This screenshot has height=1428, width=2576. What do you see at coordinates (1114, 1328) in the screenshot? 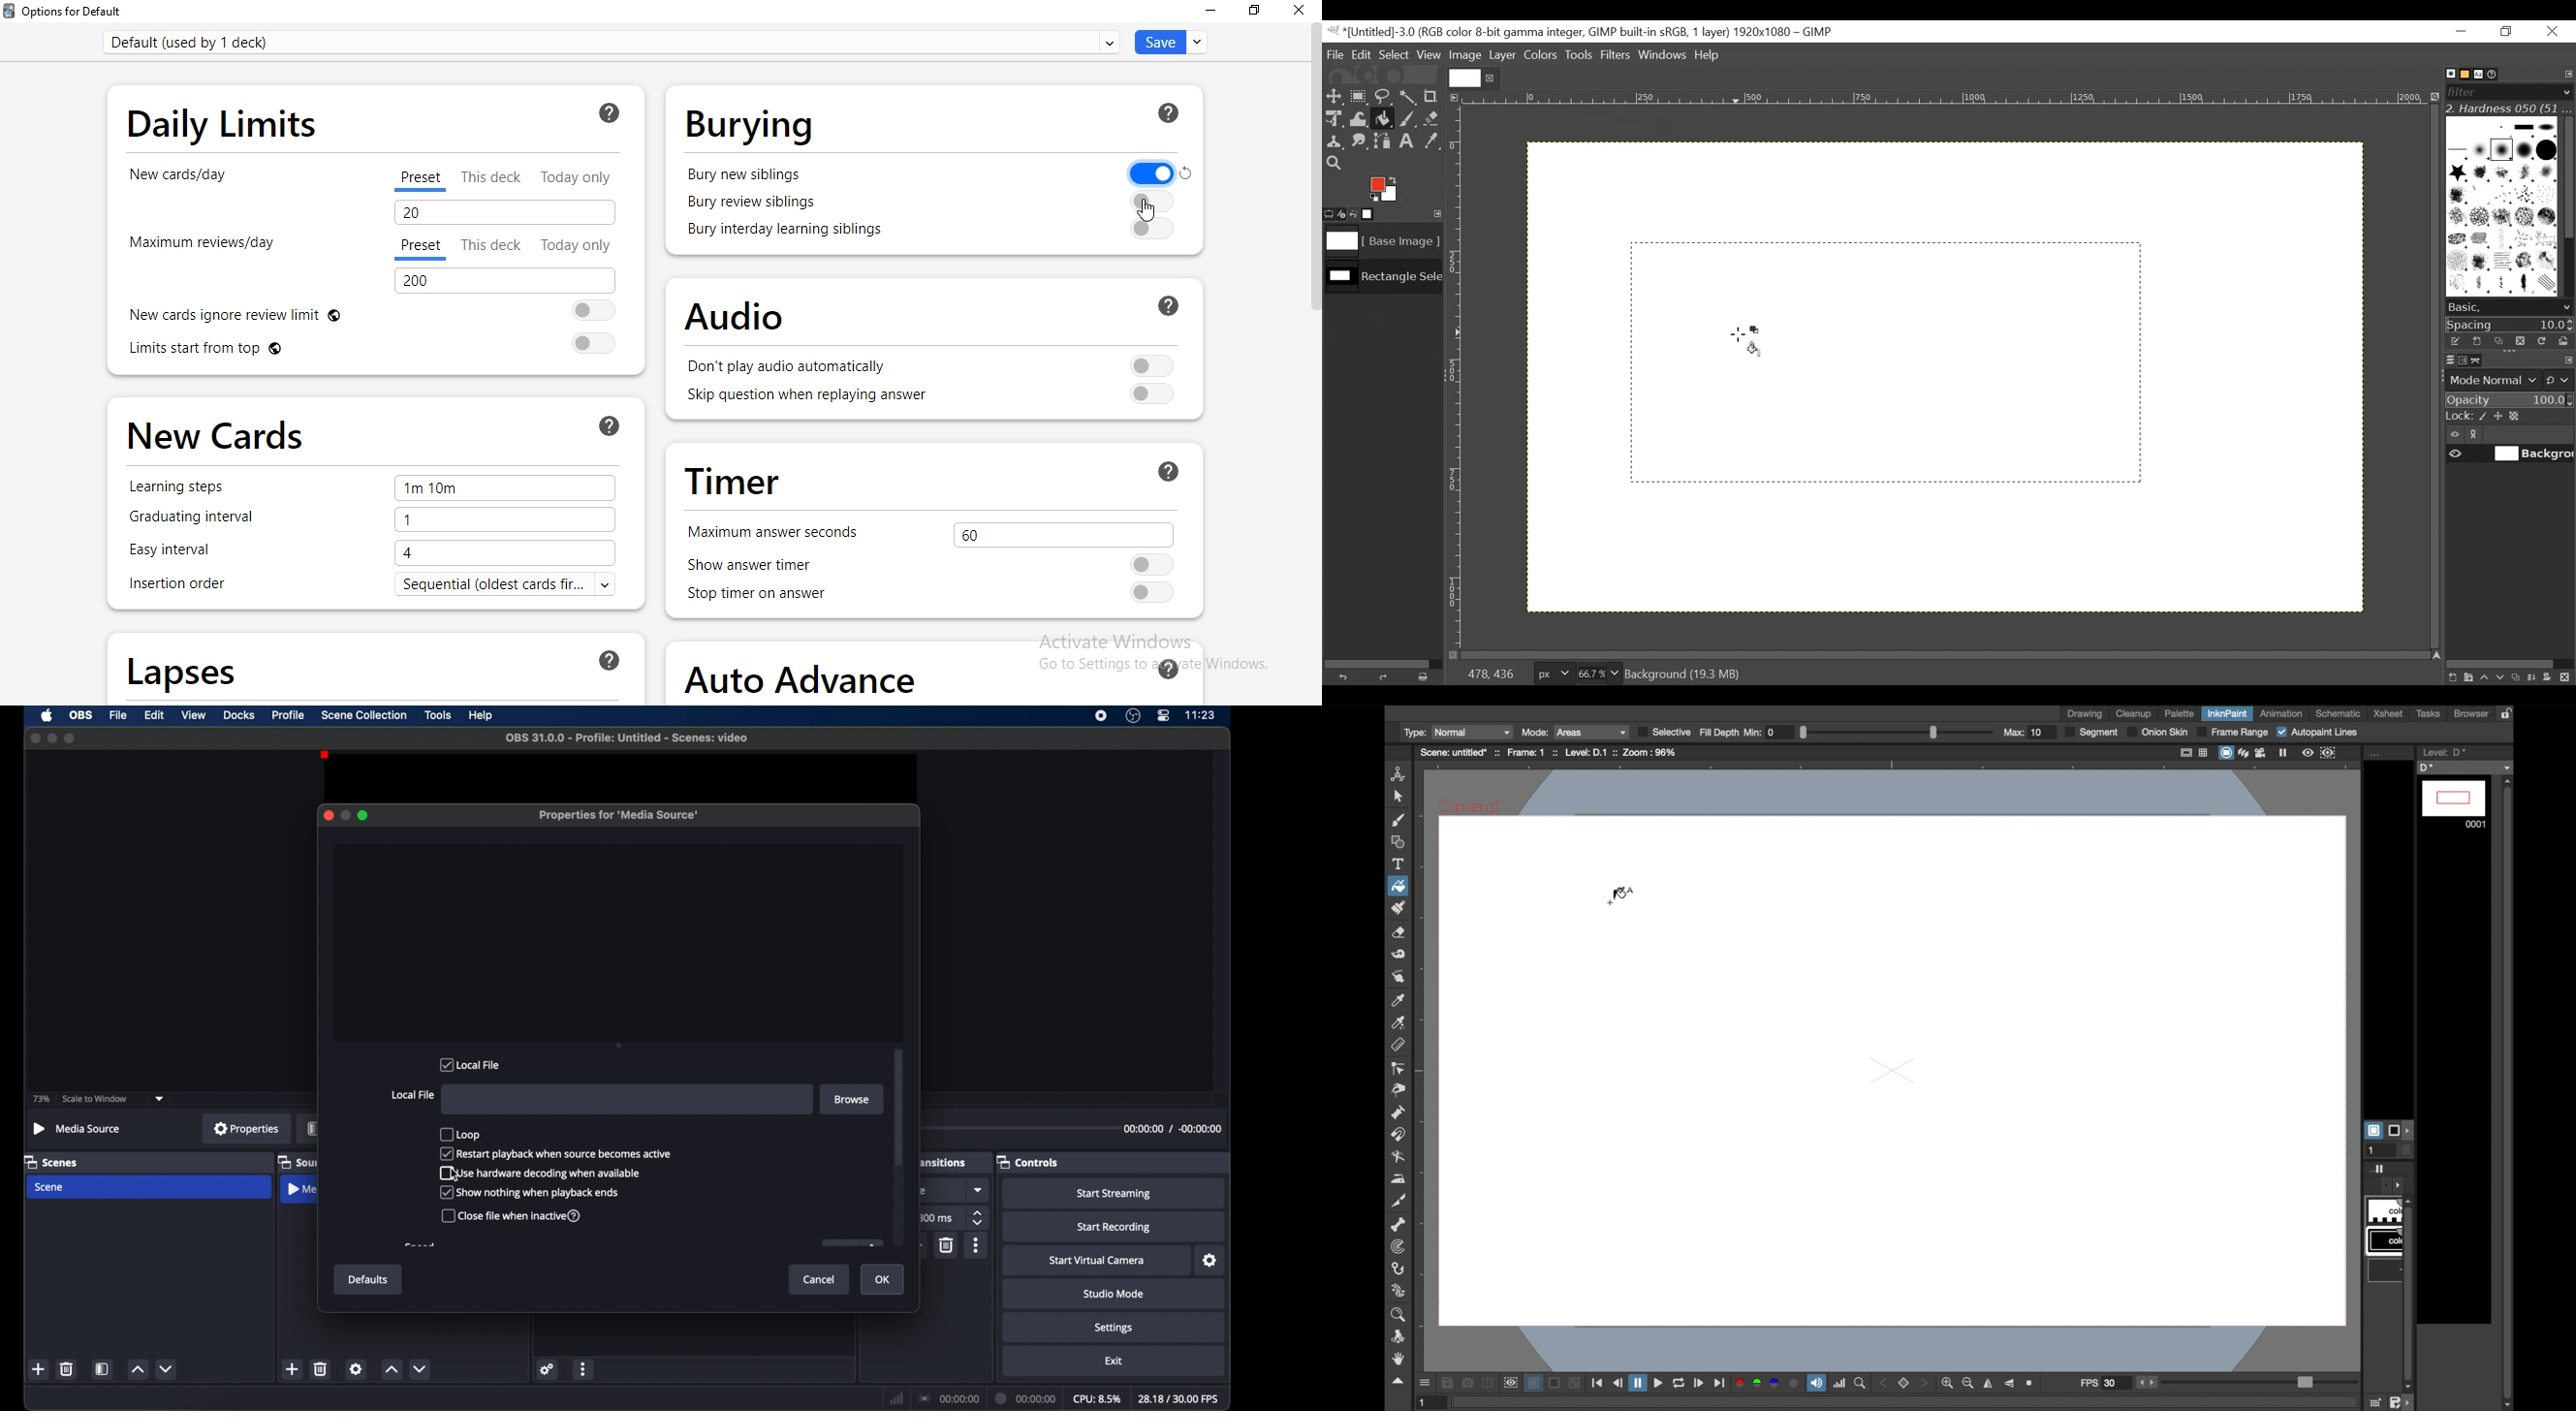
I see `settings` at bounding box center [1114, 1328].